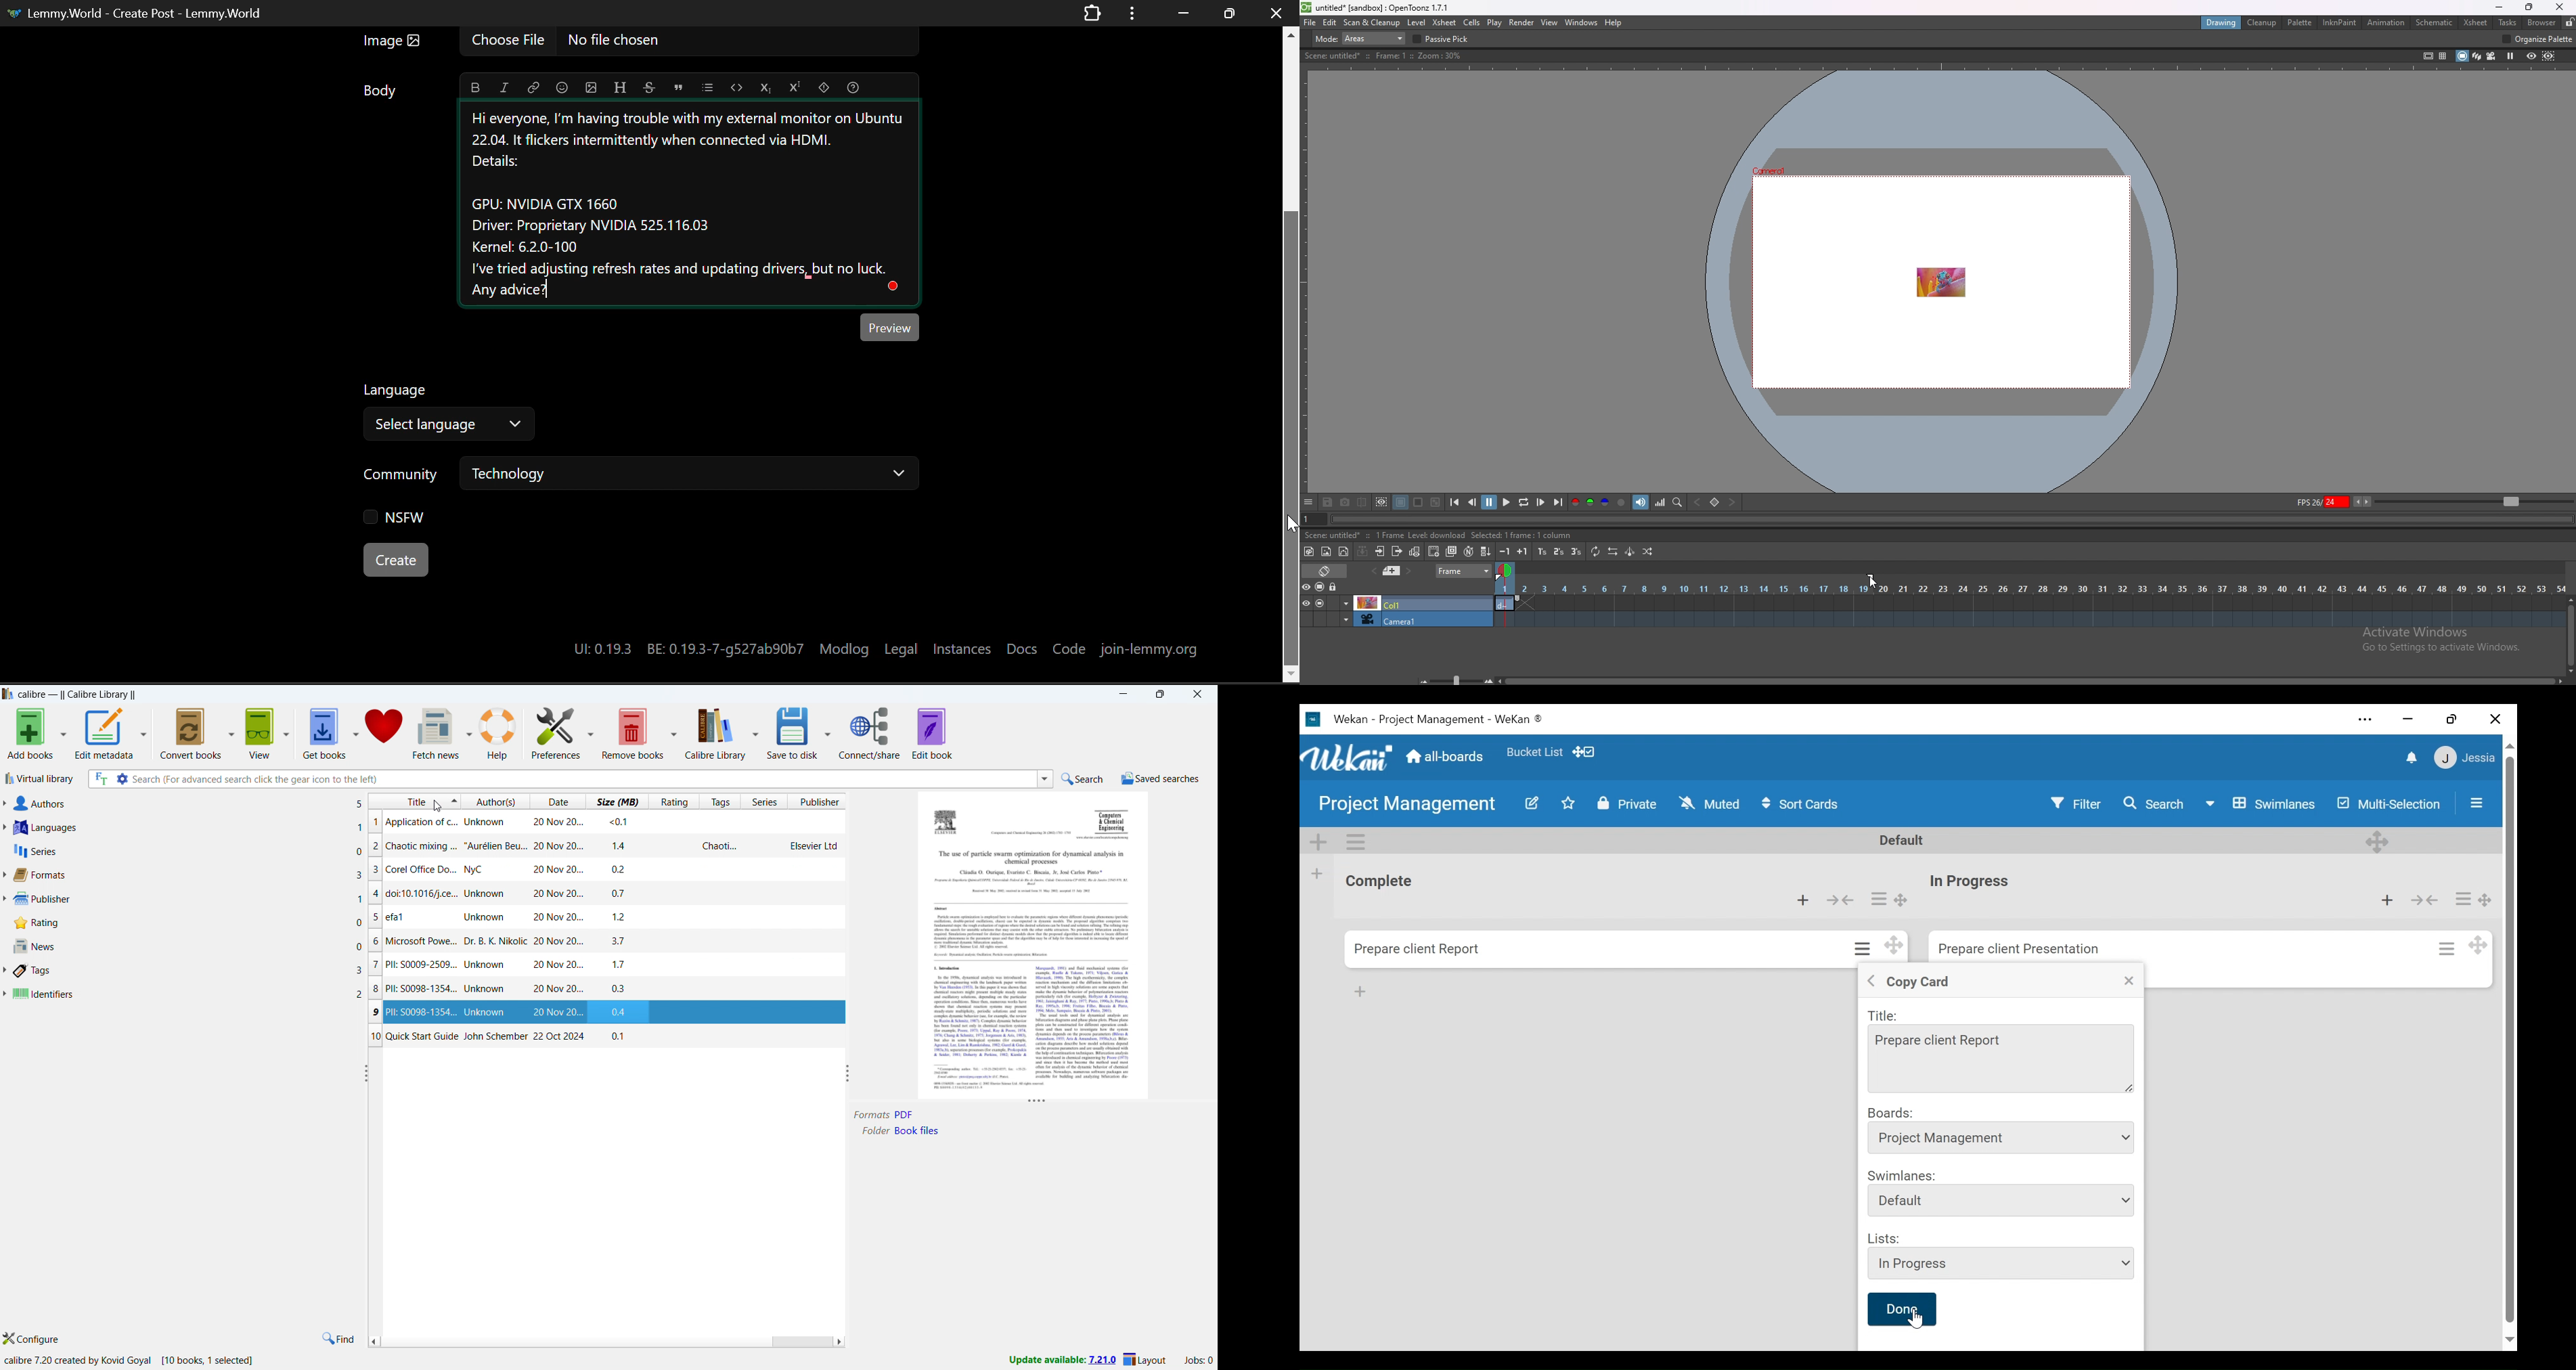 This screenshot has height=1372, width=2576. Describe the element at coordinates (135, 1360) in the screenshot. I see `calibre 7.20 created by Kovid Goyal [10 books, 1 selected]` at that location.